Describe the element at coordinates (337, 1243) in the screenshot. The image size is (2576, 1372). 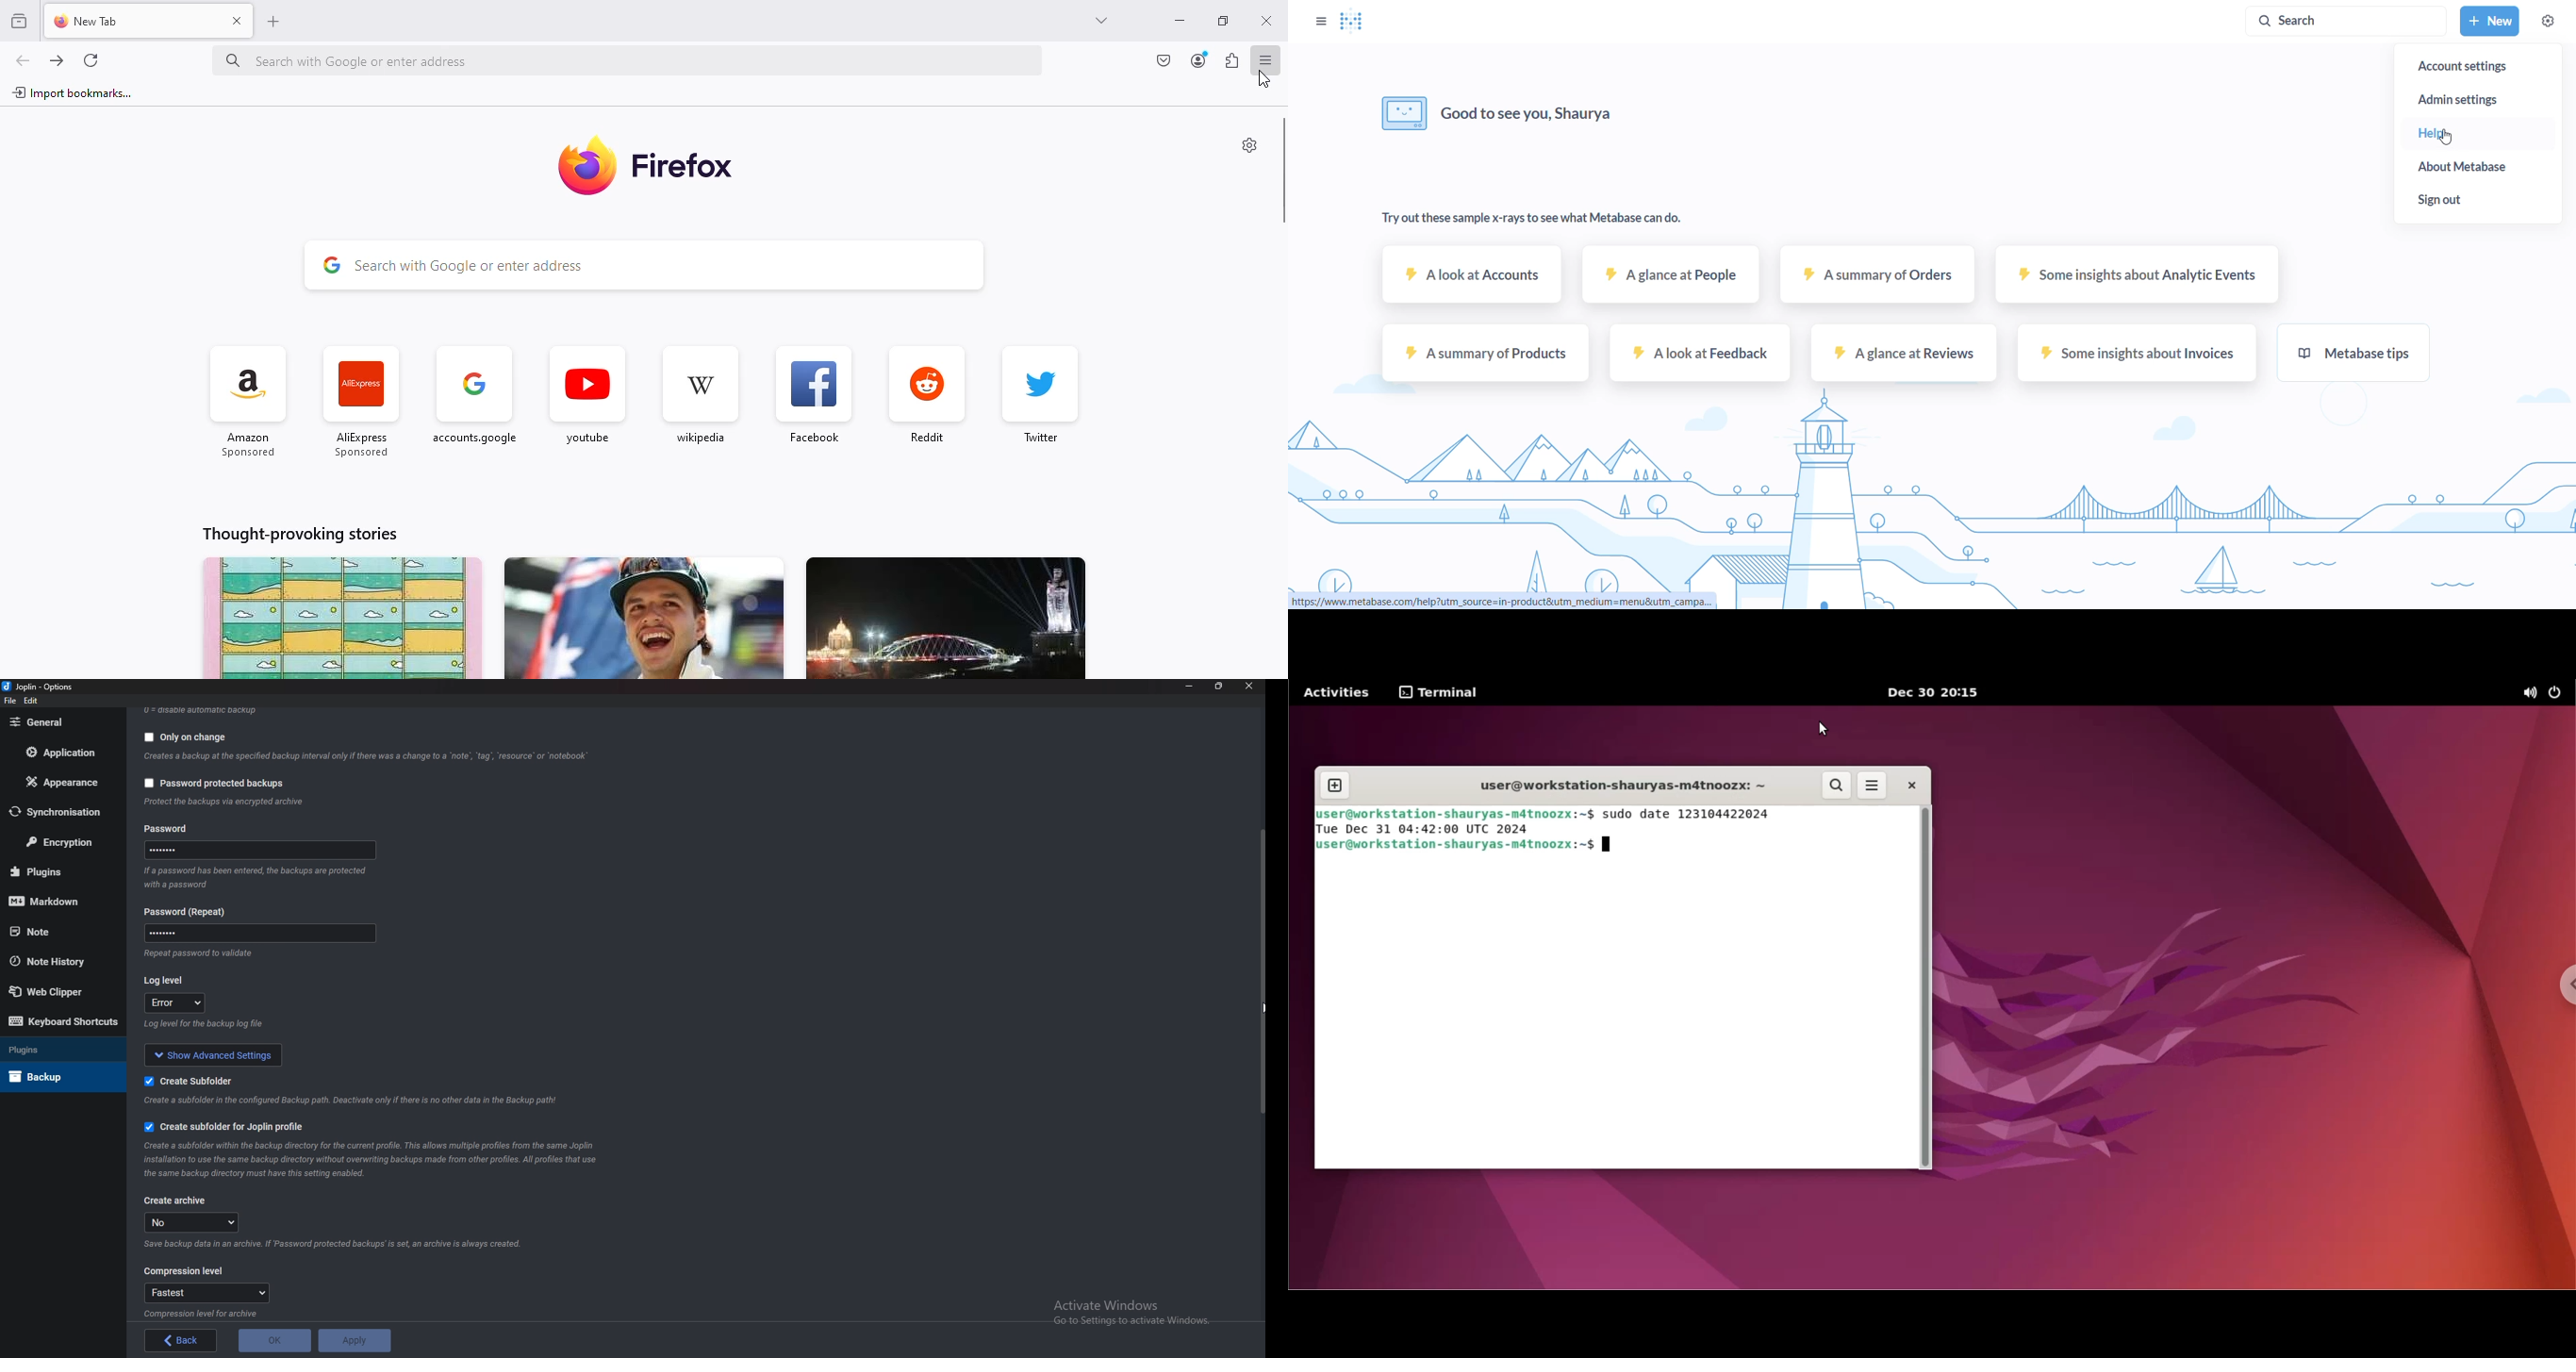
I see `Info on archive` at that location.